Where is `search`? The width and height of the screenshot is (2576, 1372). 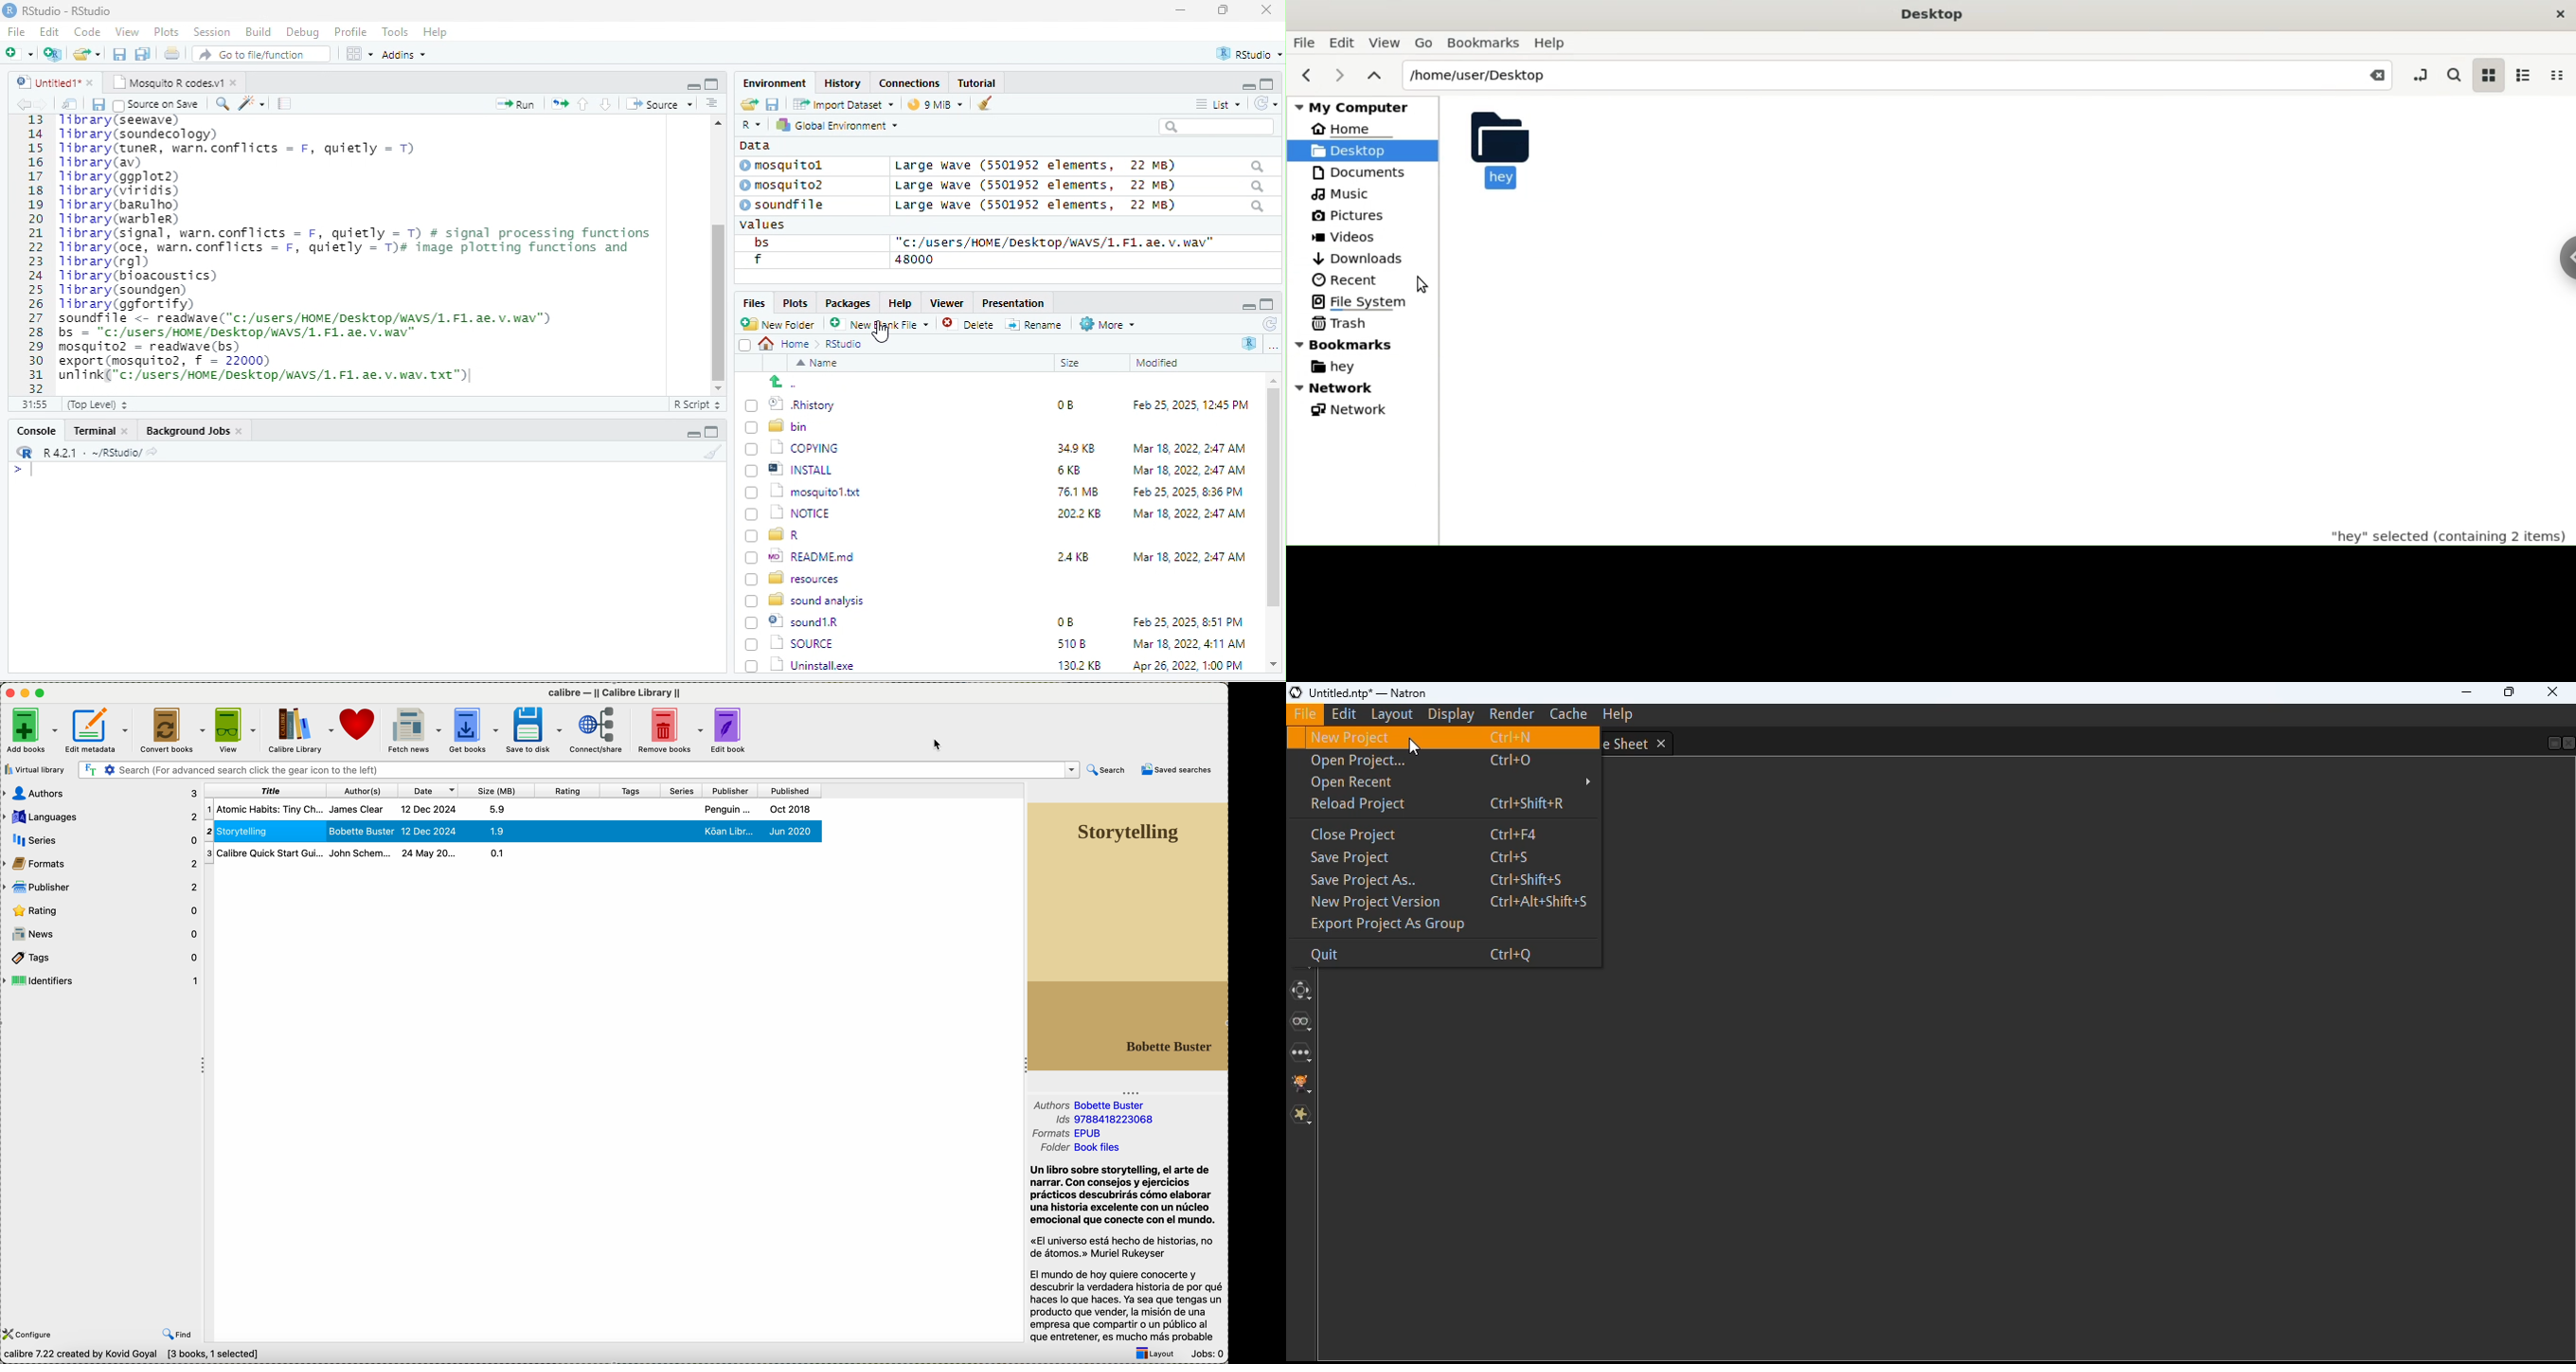 search is located at coordinates (1108, 771).